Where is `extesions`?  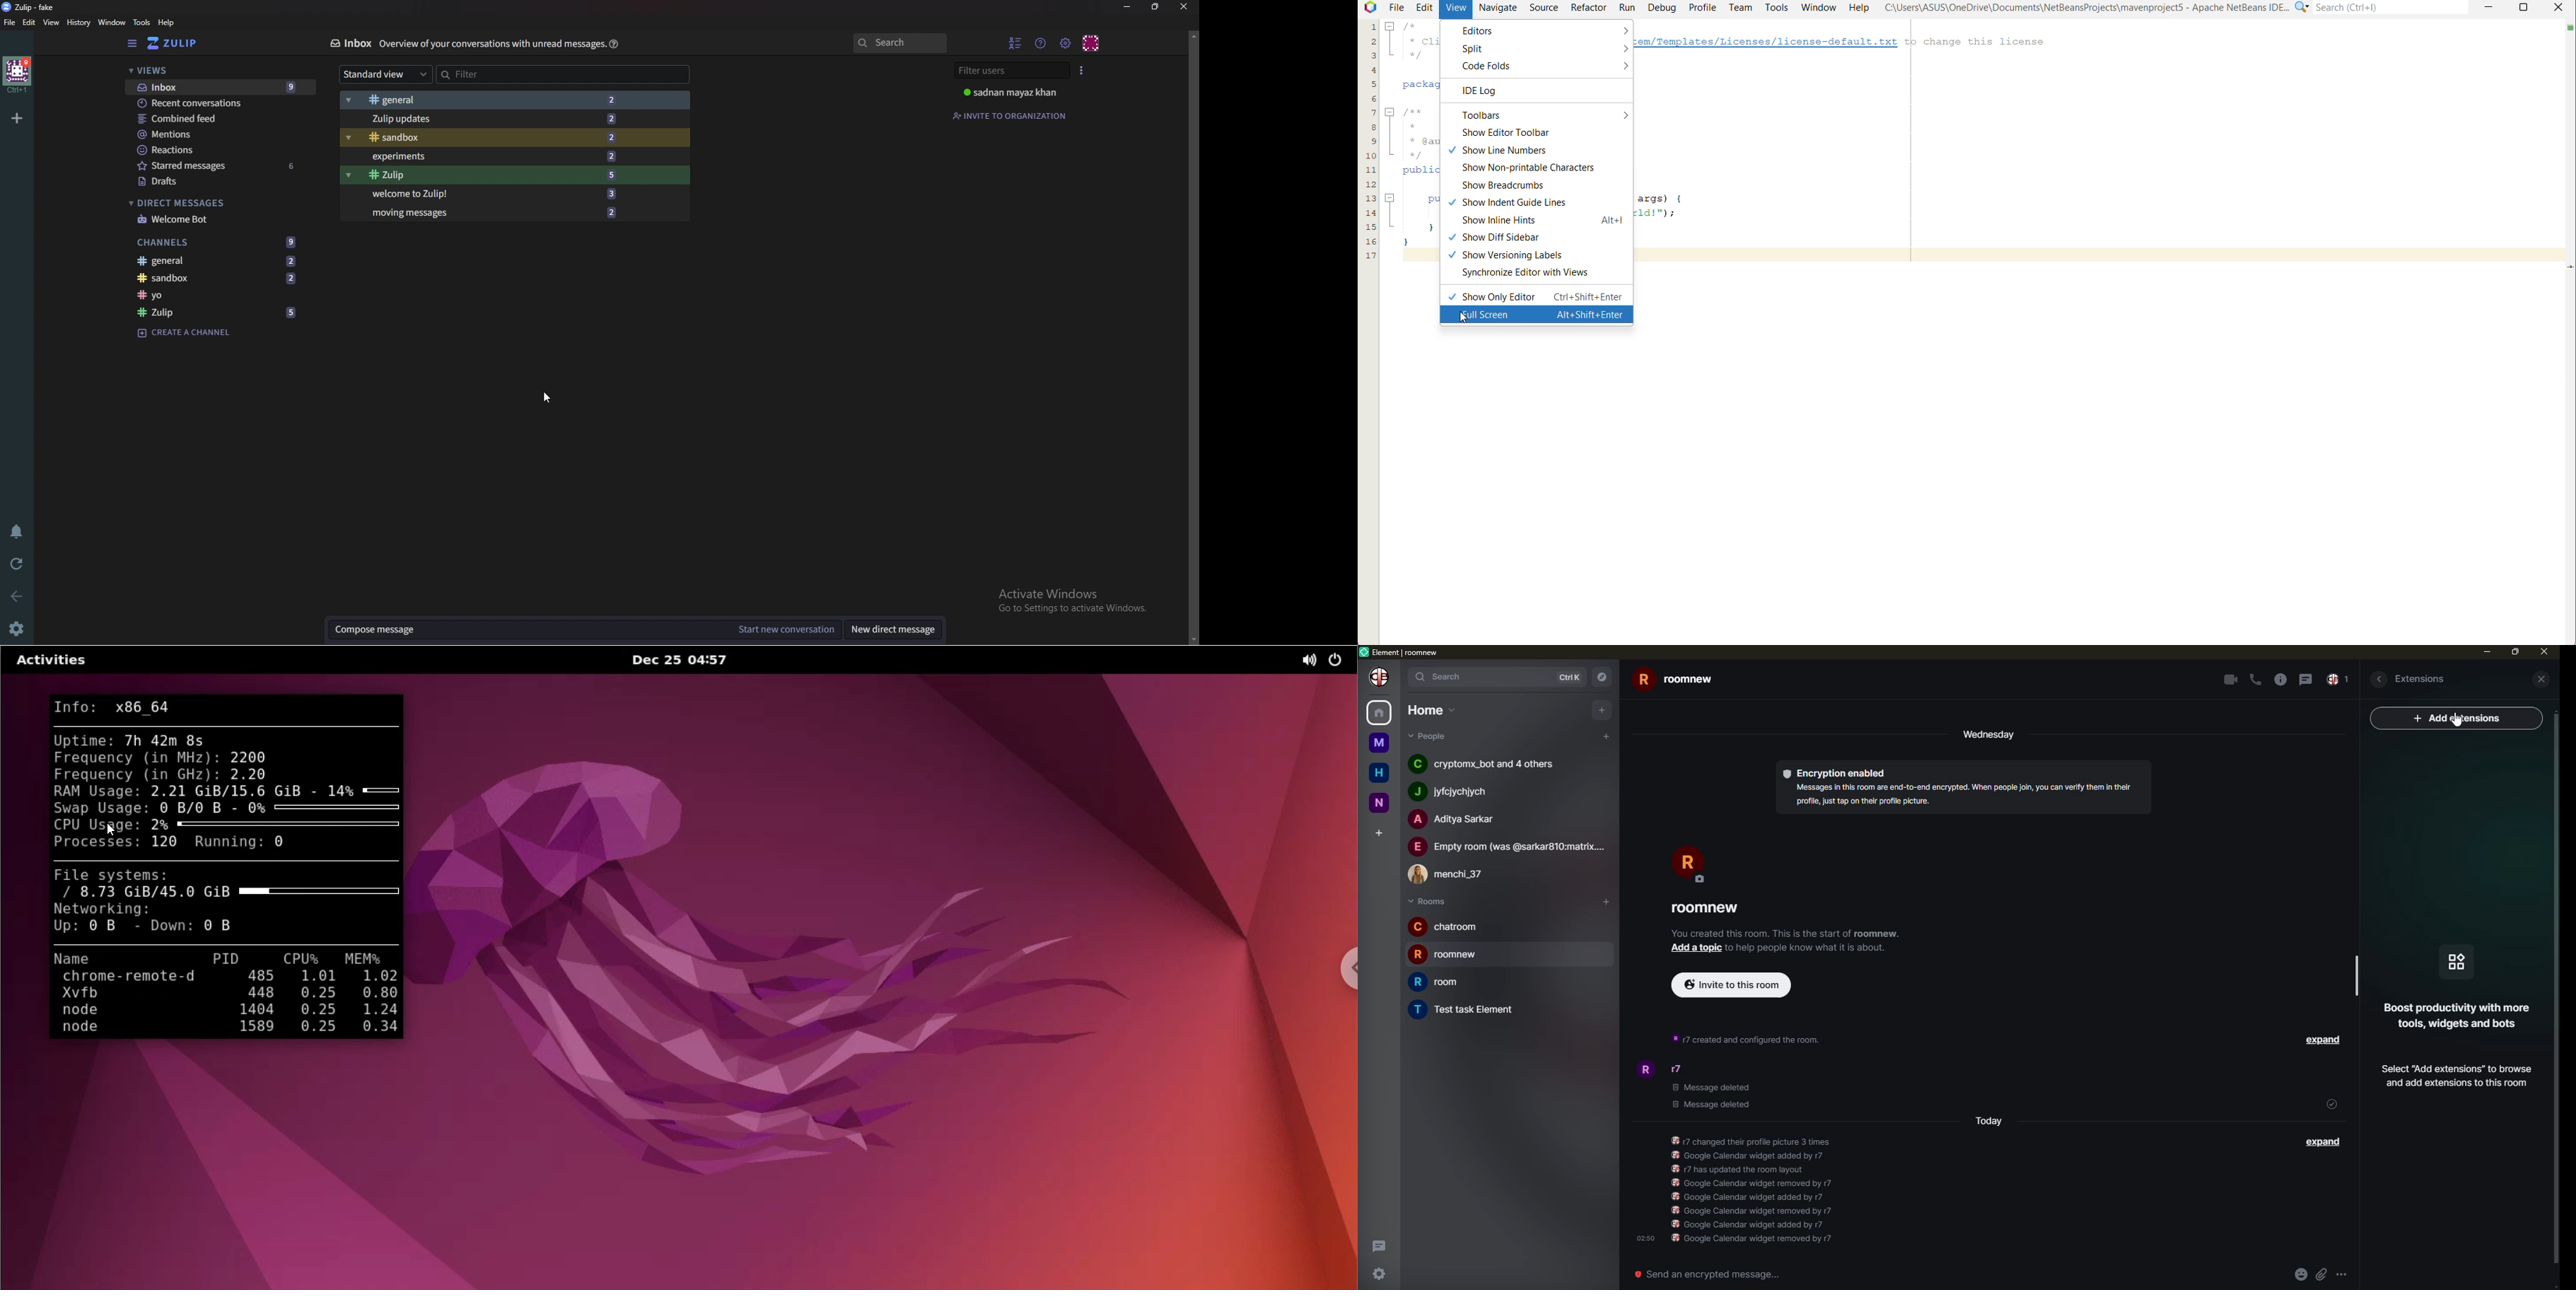 extesions is located at coordinates (2422, 679).